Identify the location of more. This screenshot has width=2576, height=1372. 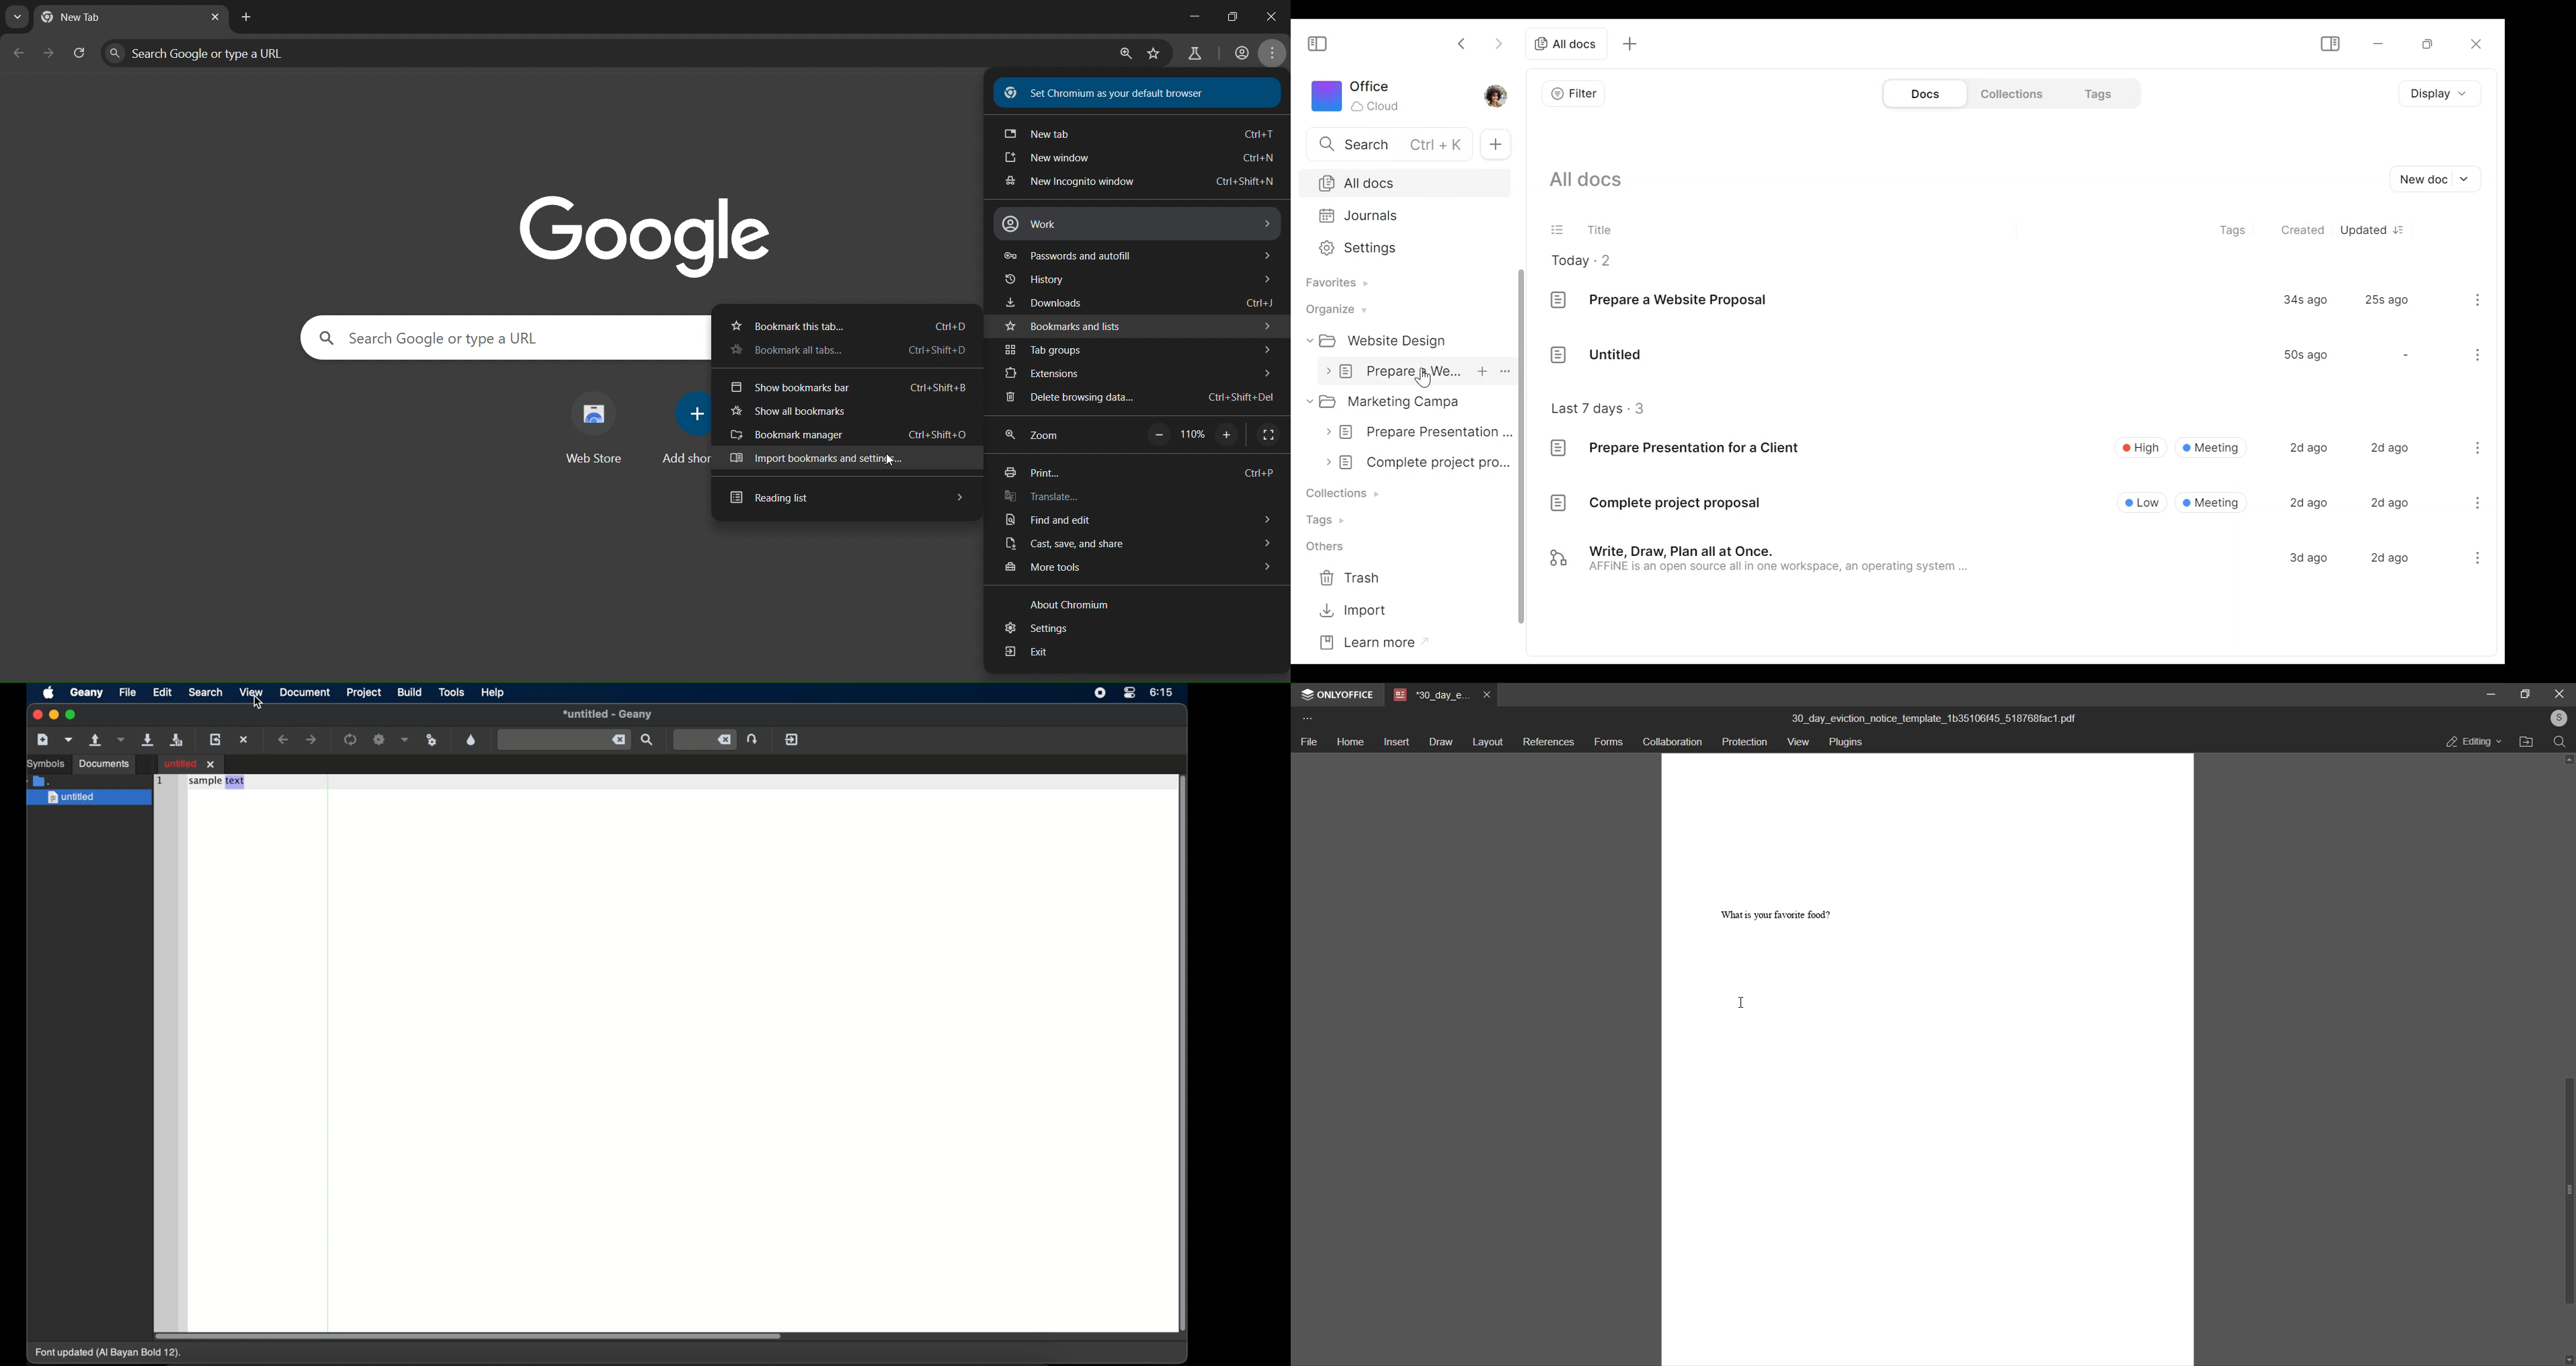
(1307, 720).